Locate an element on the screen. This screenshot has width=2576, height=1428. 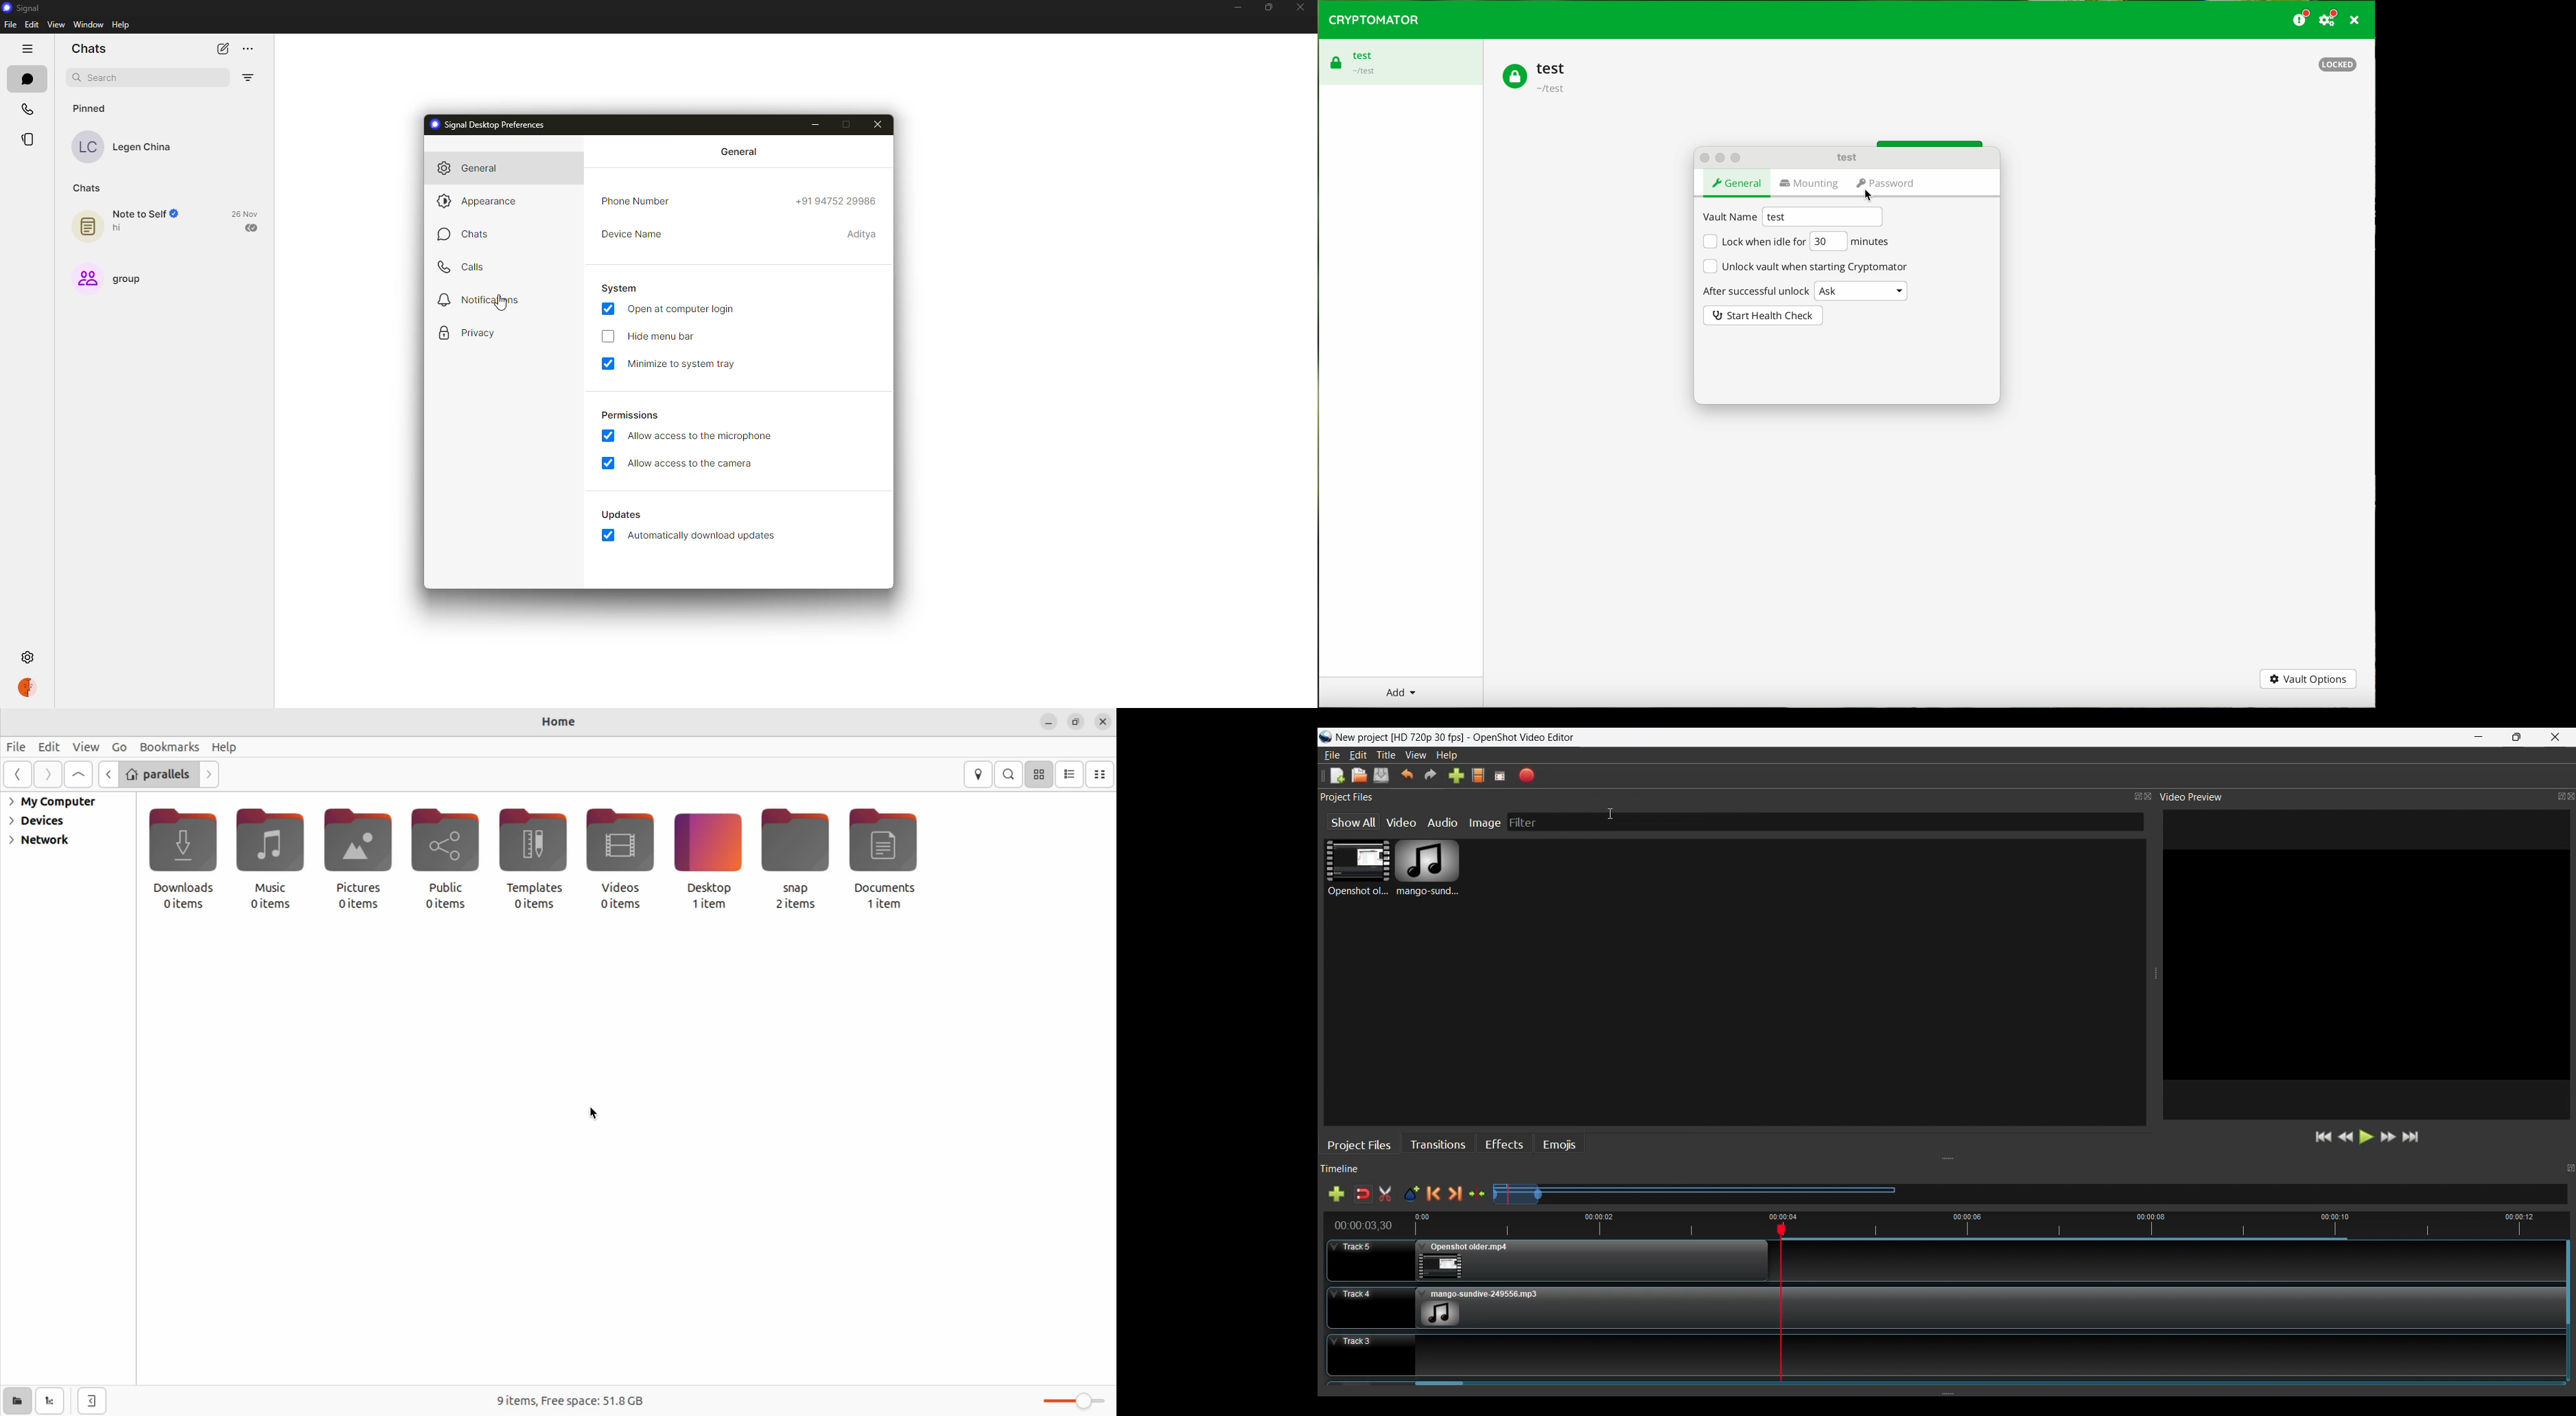
Disable Snapping is located at coordinates (1363, 1196).